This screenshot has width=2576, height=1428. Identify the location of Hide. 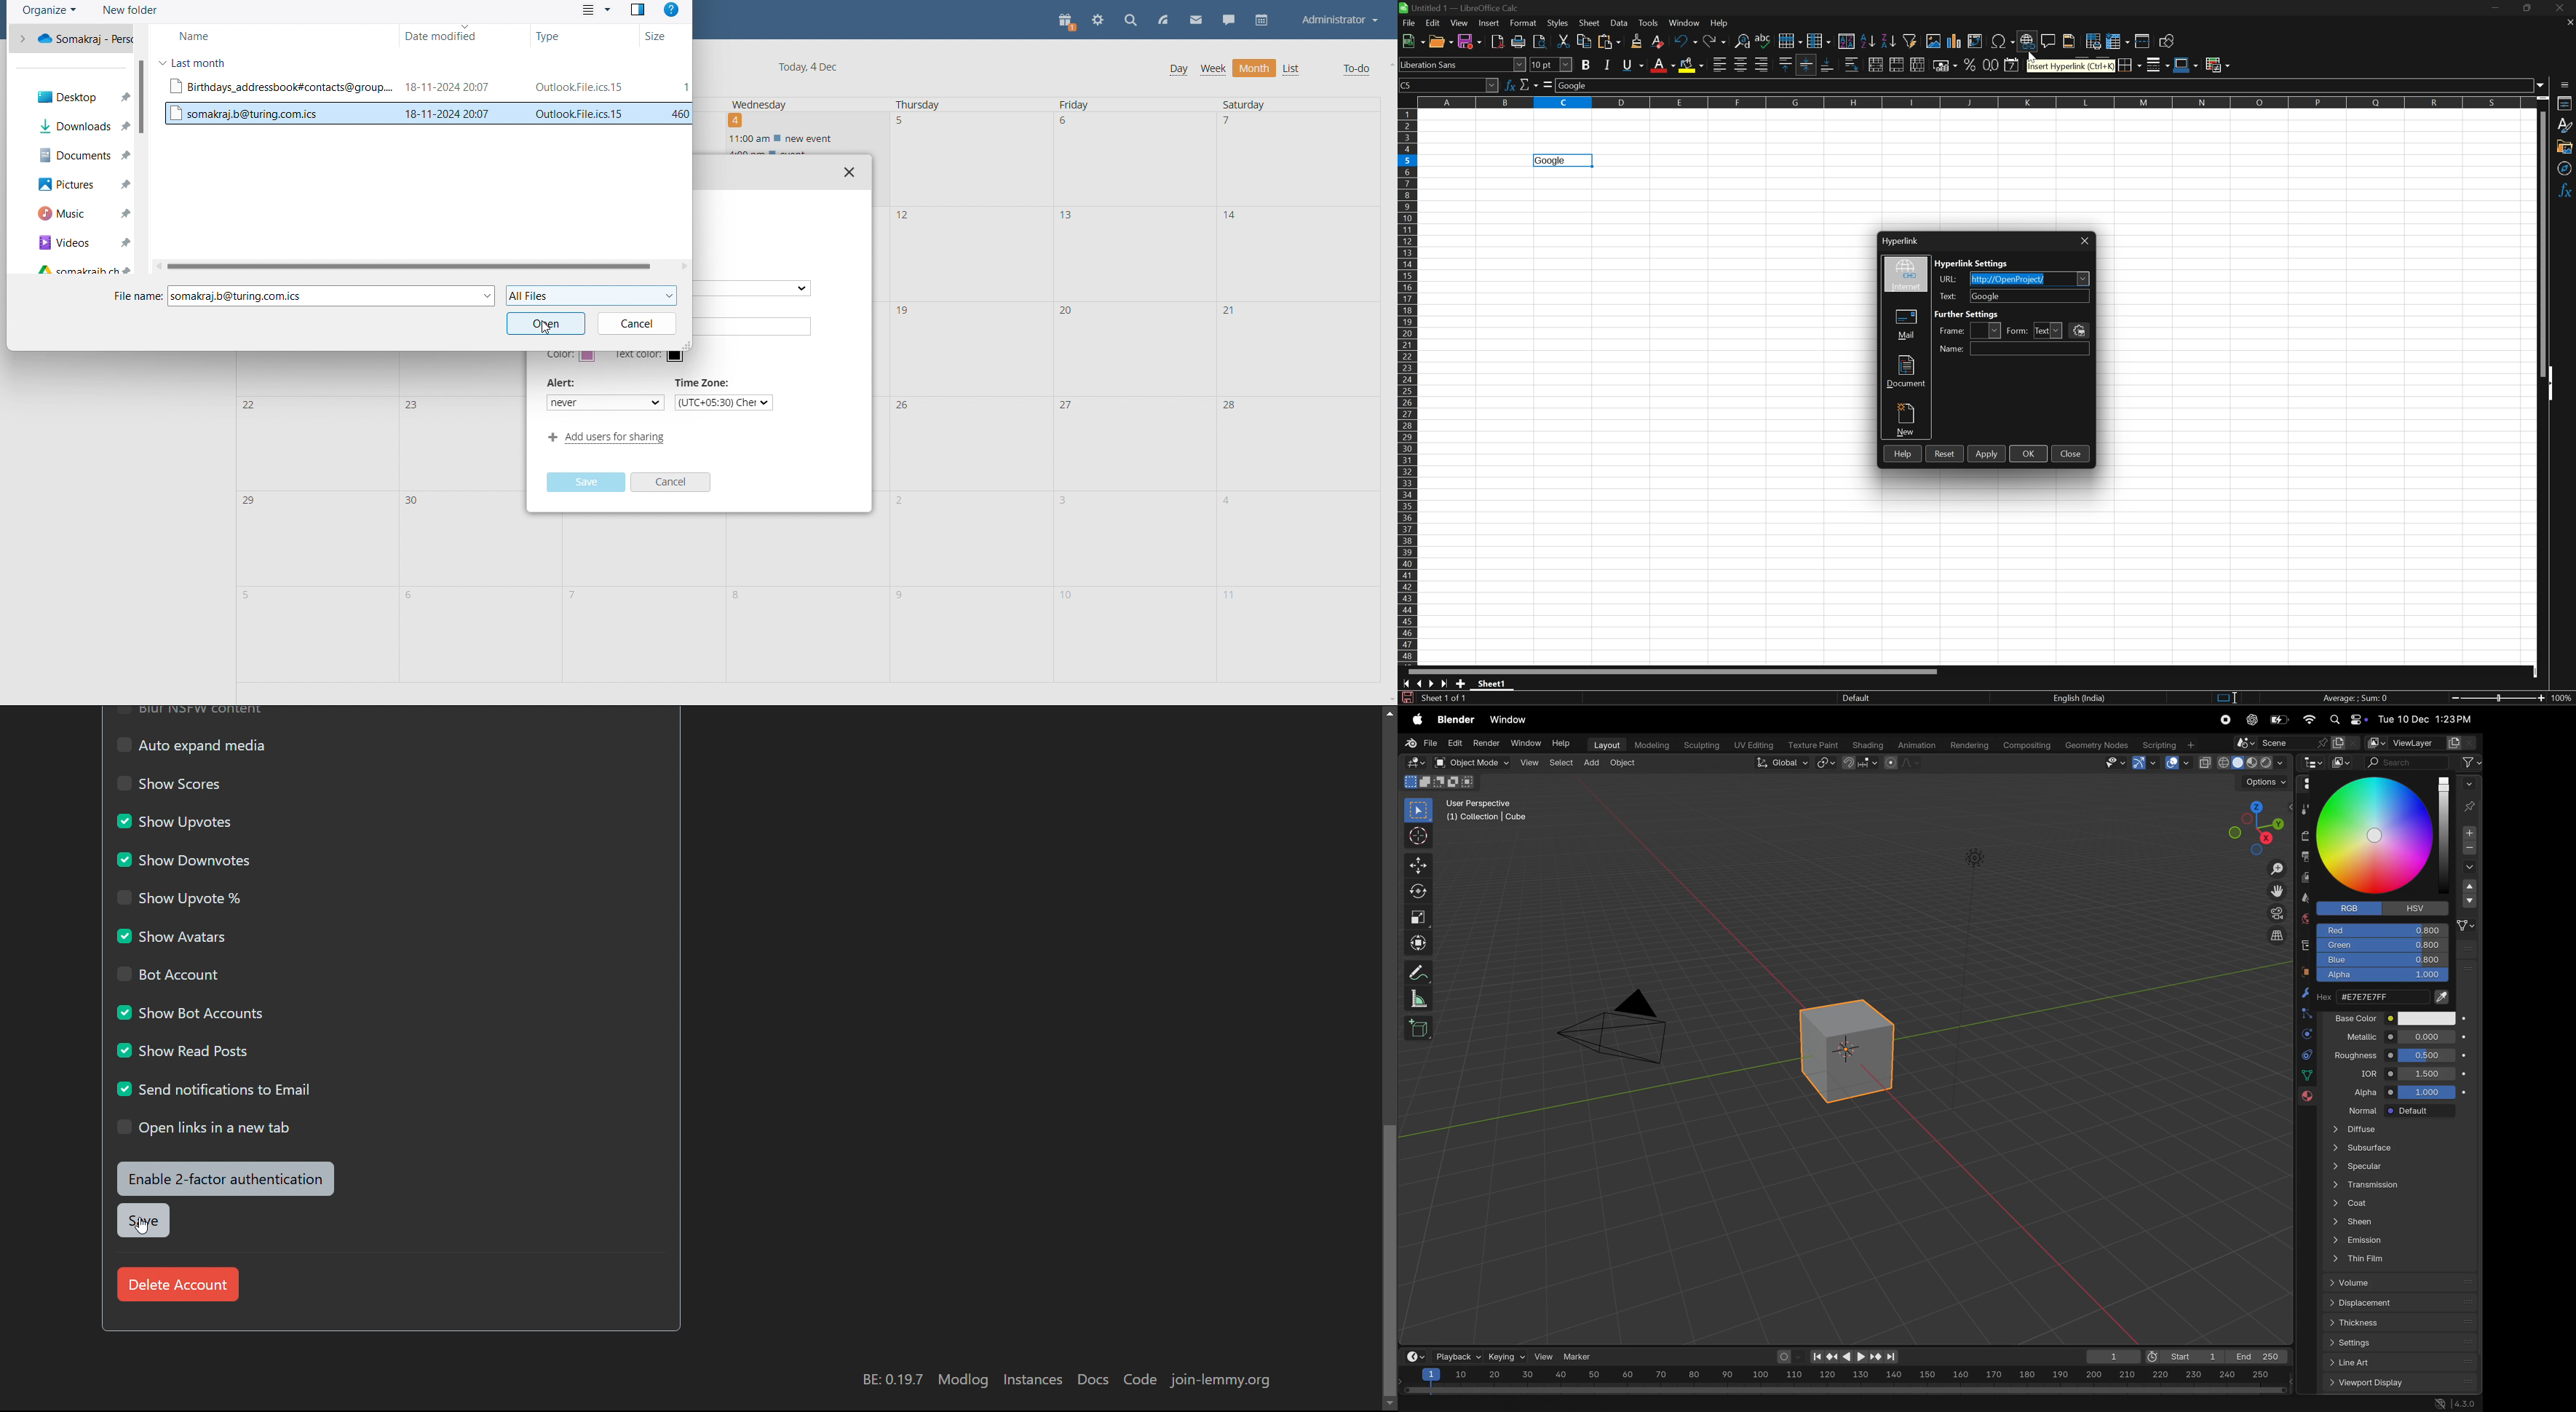
(2554, 384).